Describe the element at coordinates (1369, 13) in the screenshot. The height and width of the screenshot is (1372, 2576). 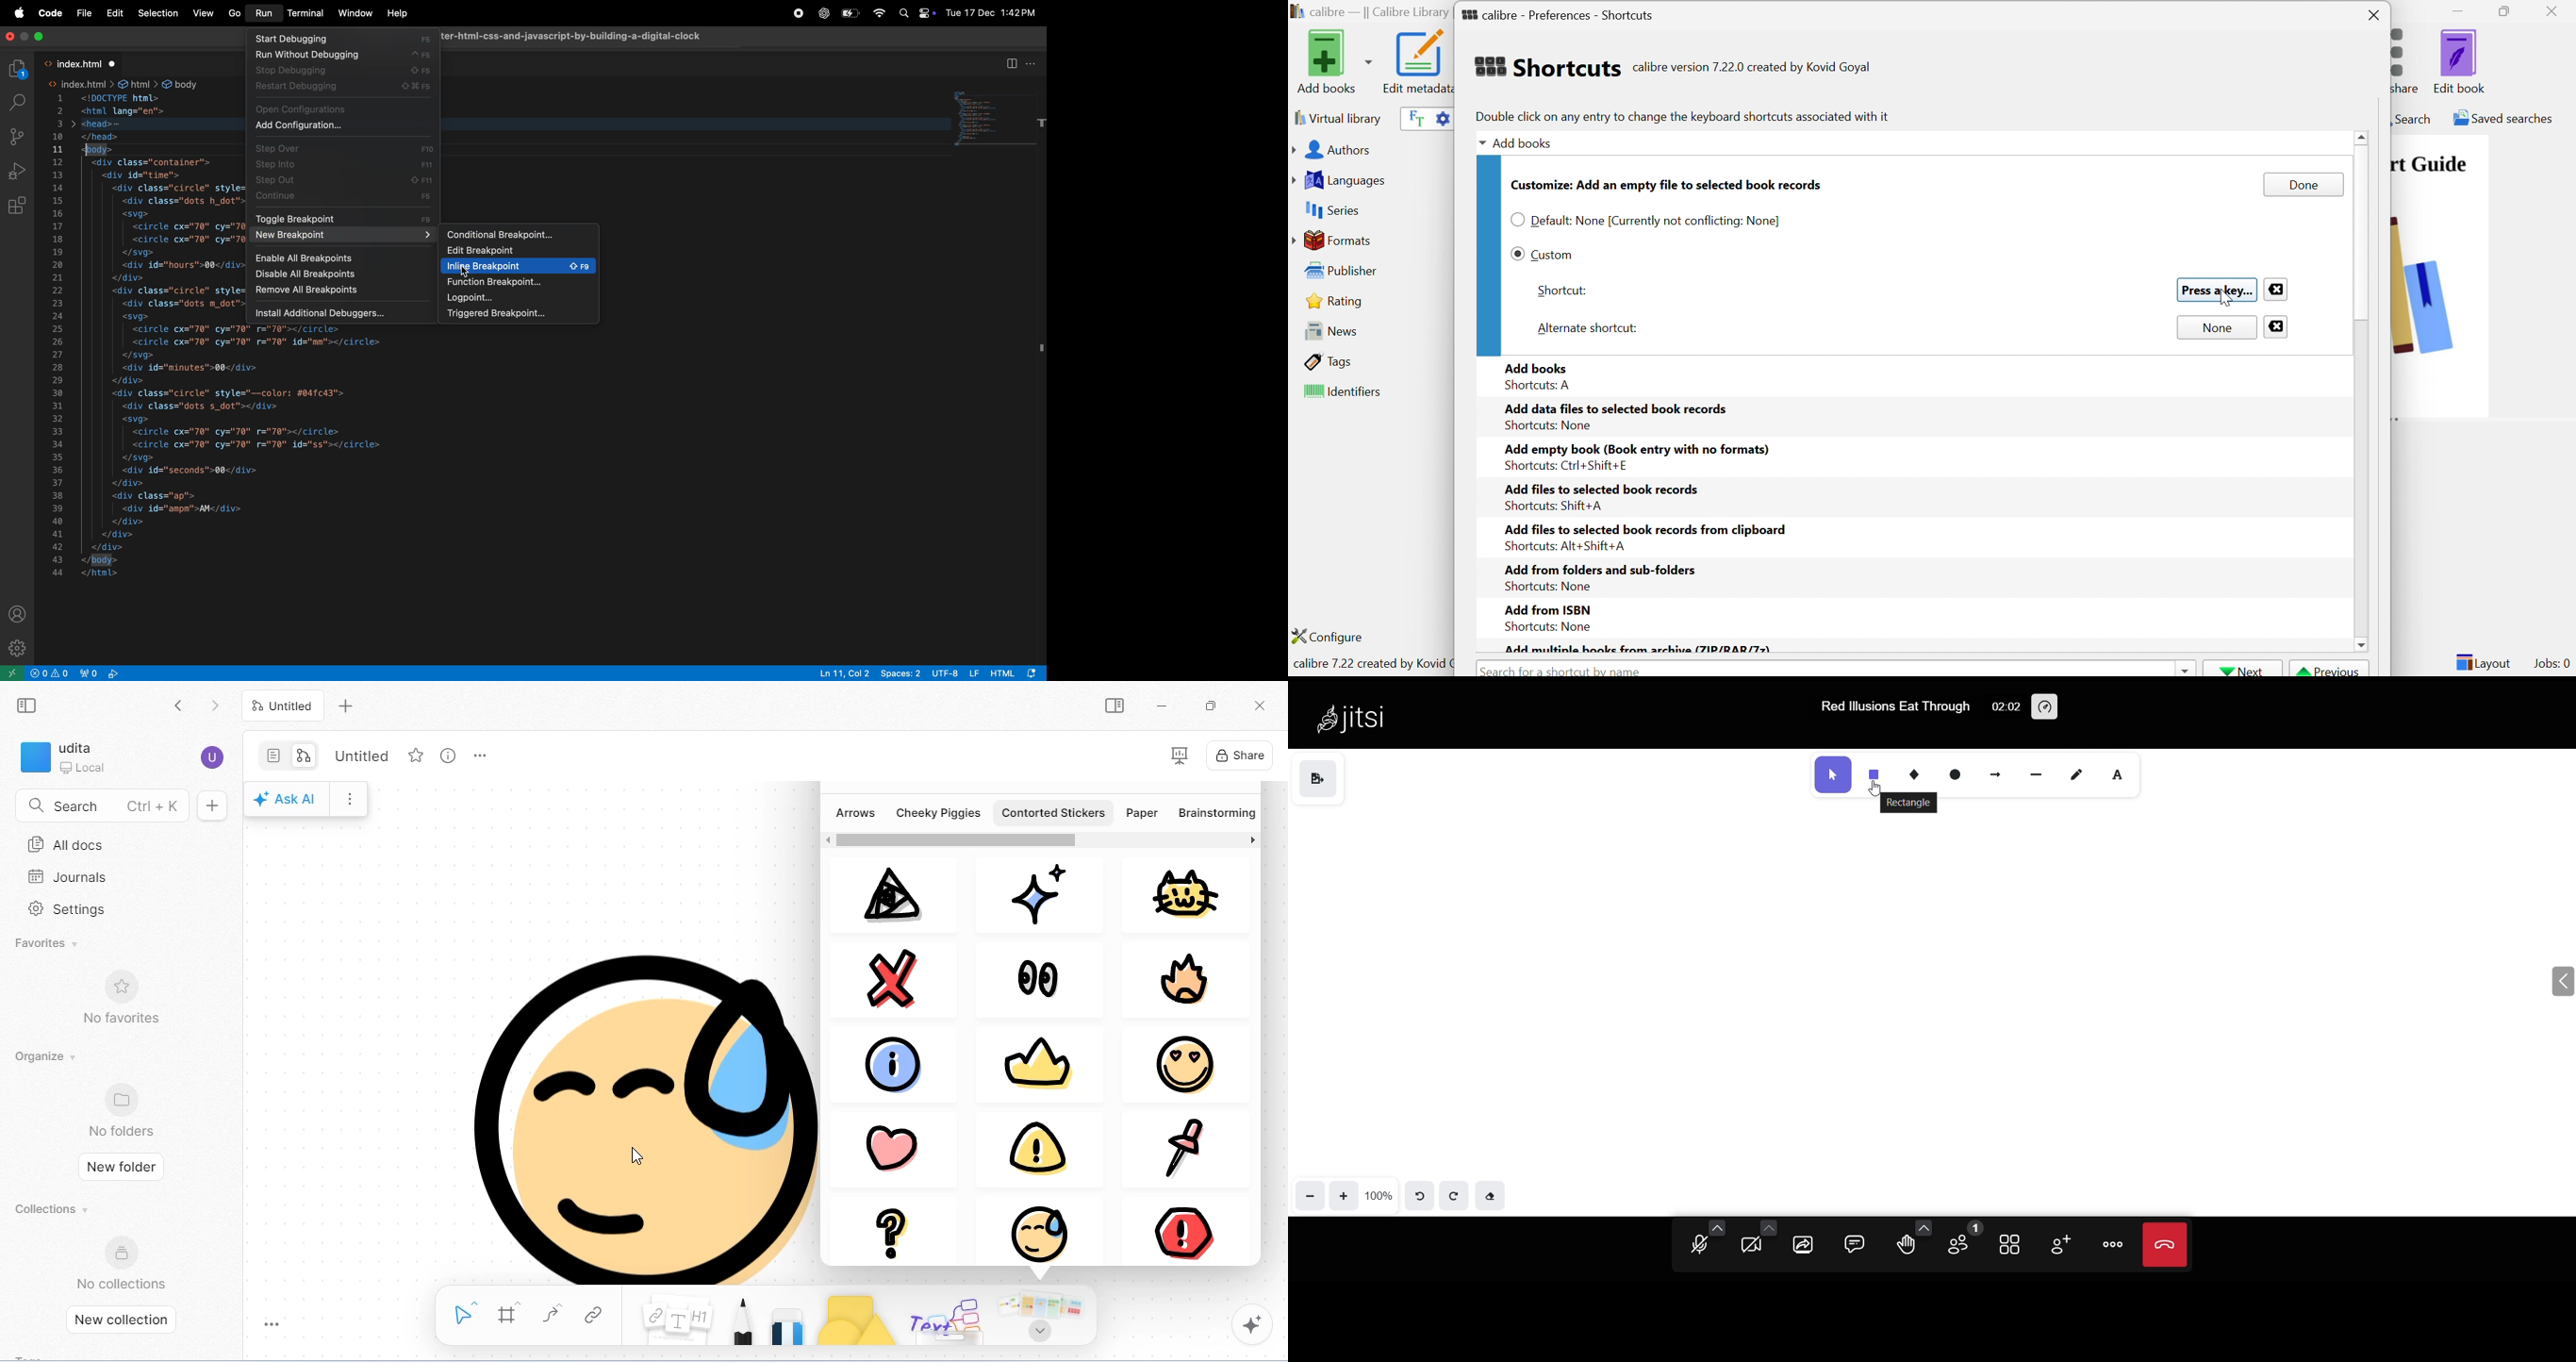
I see `calibre - || Calibre Library ||` at that location.